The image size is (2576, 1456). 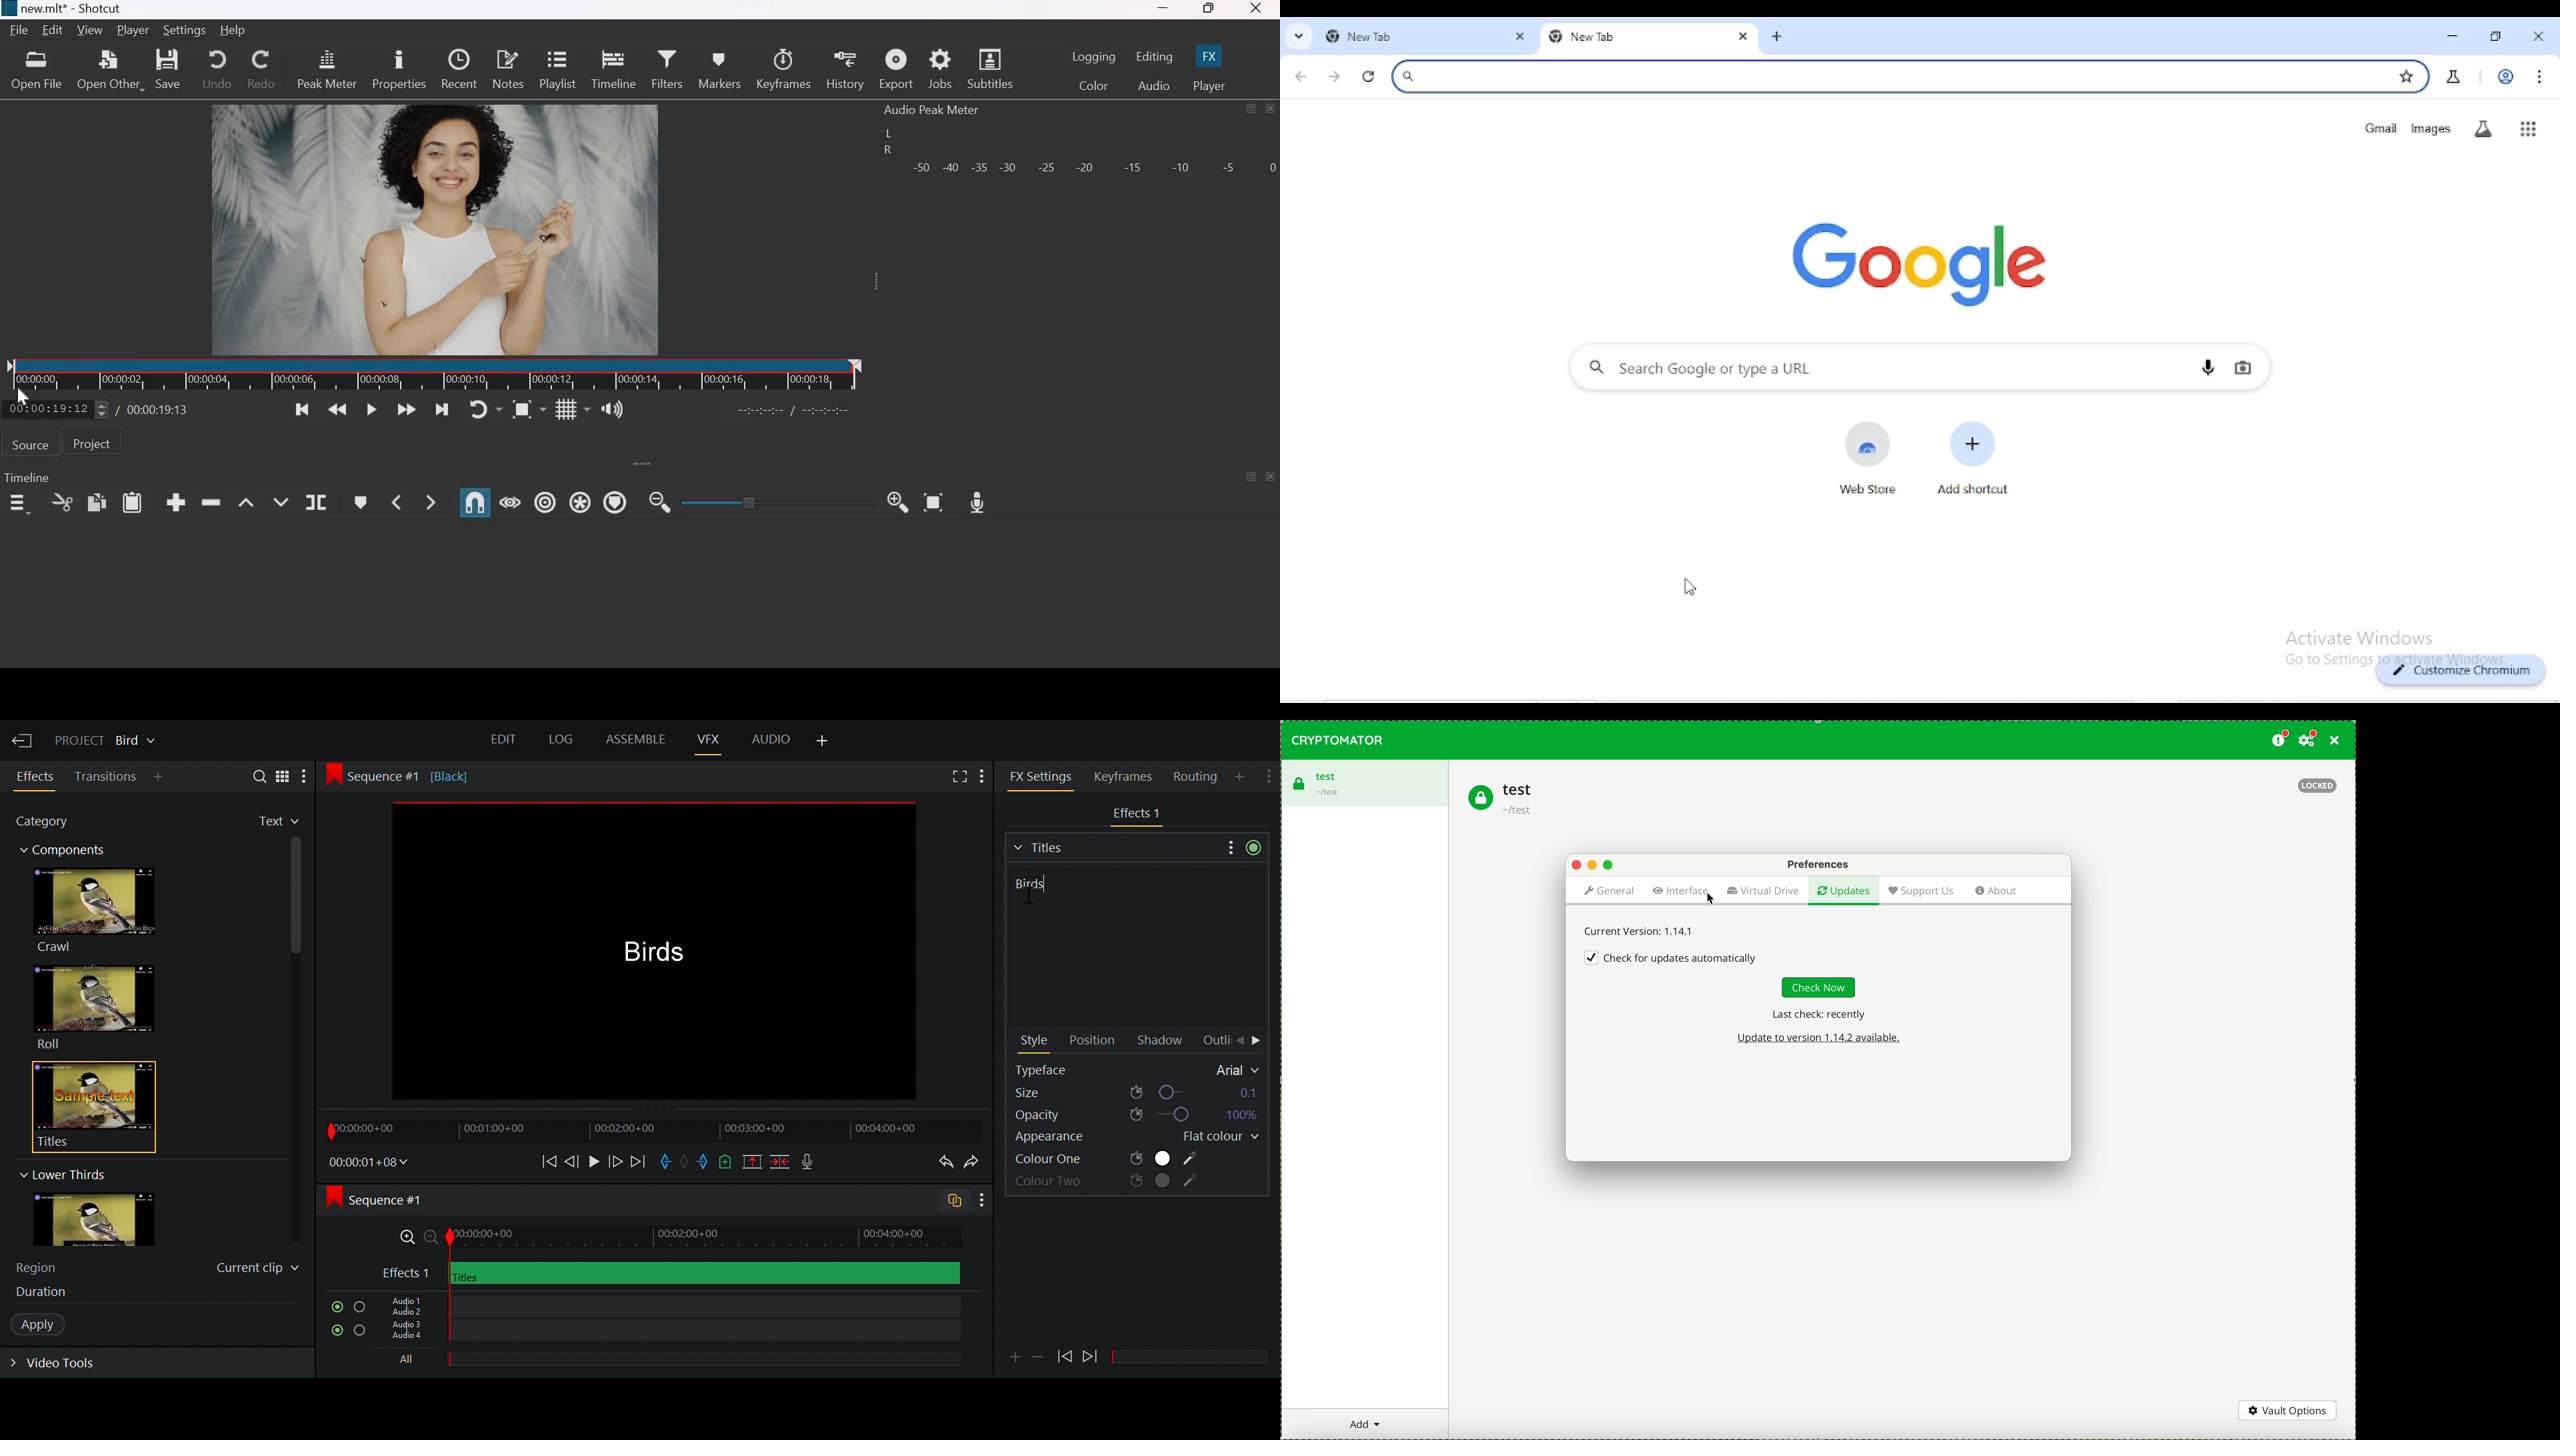 I want to click on Settings, so click(x=185, y=29).